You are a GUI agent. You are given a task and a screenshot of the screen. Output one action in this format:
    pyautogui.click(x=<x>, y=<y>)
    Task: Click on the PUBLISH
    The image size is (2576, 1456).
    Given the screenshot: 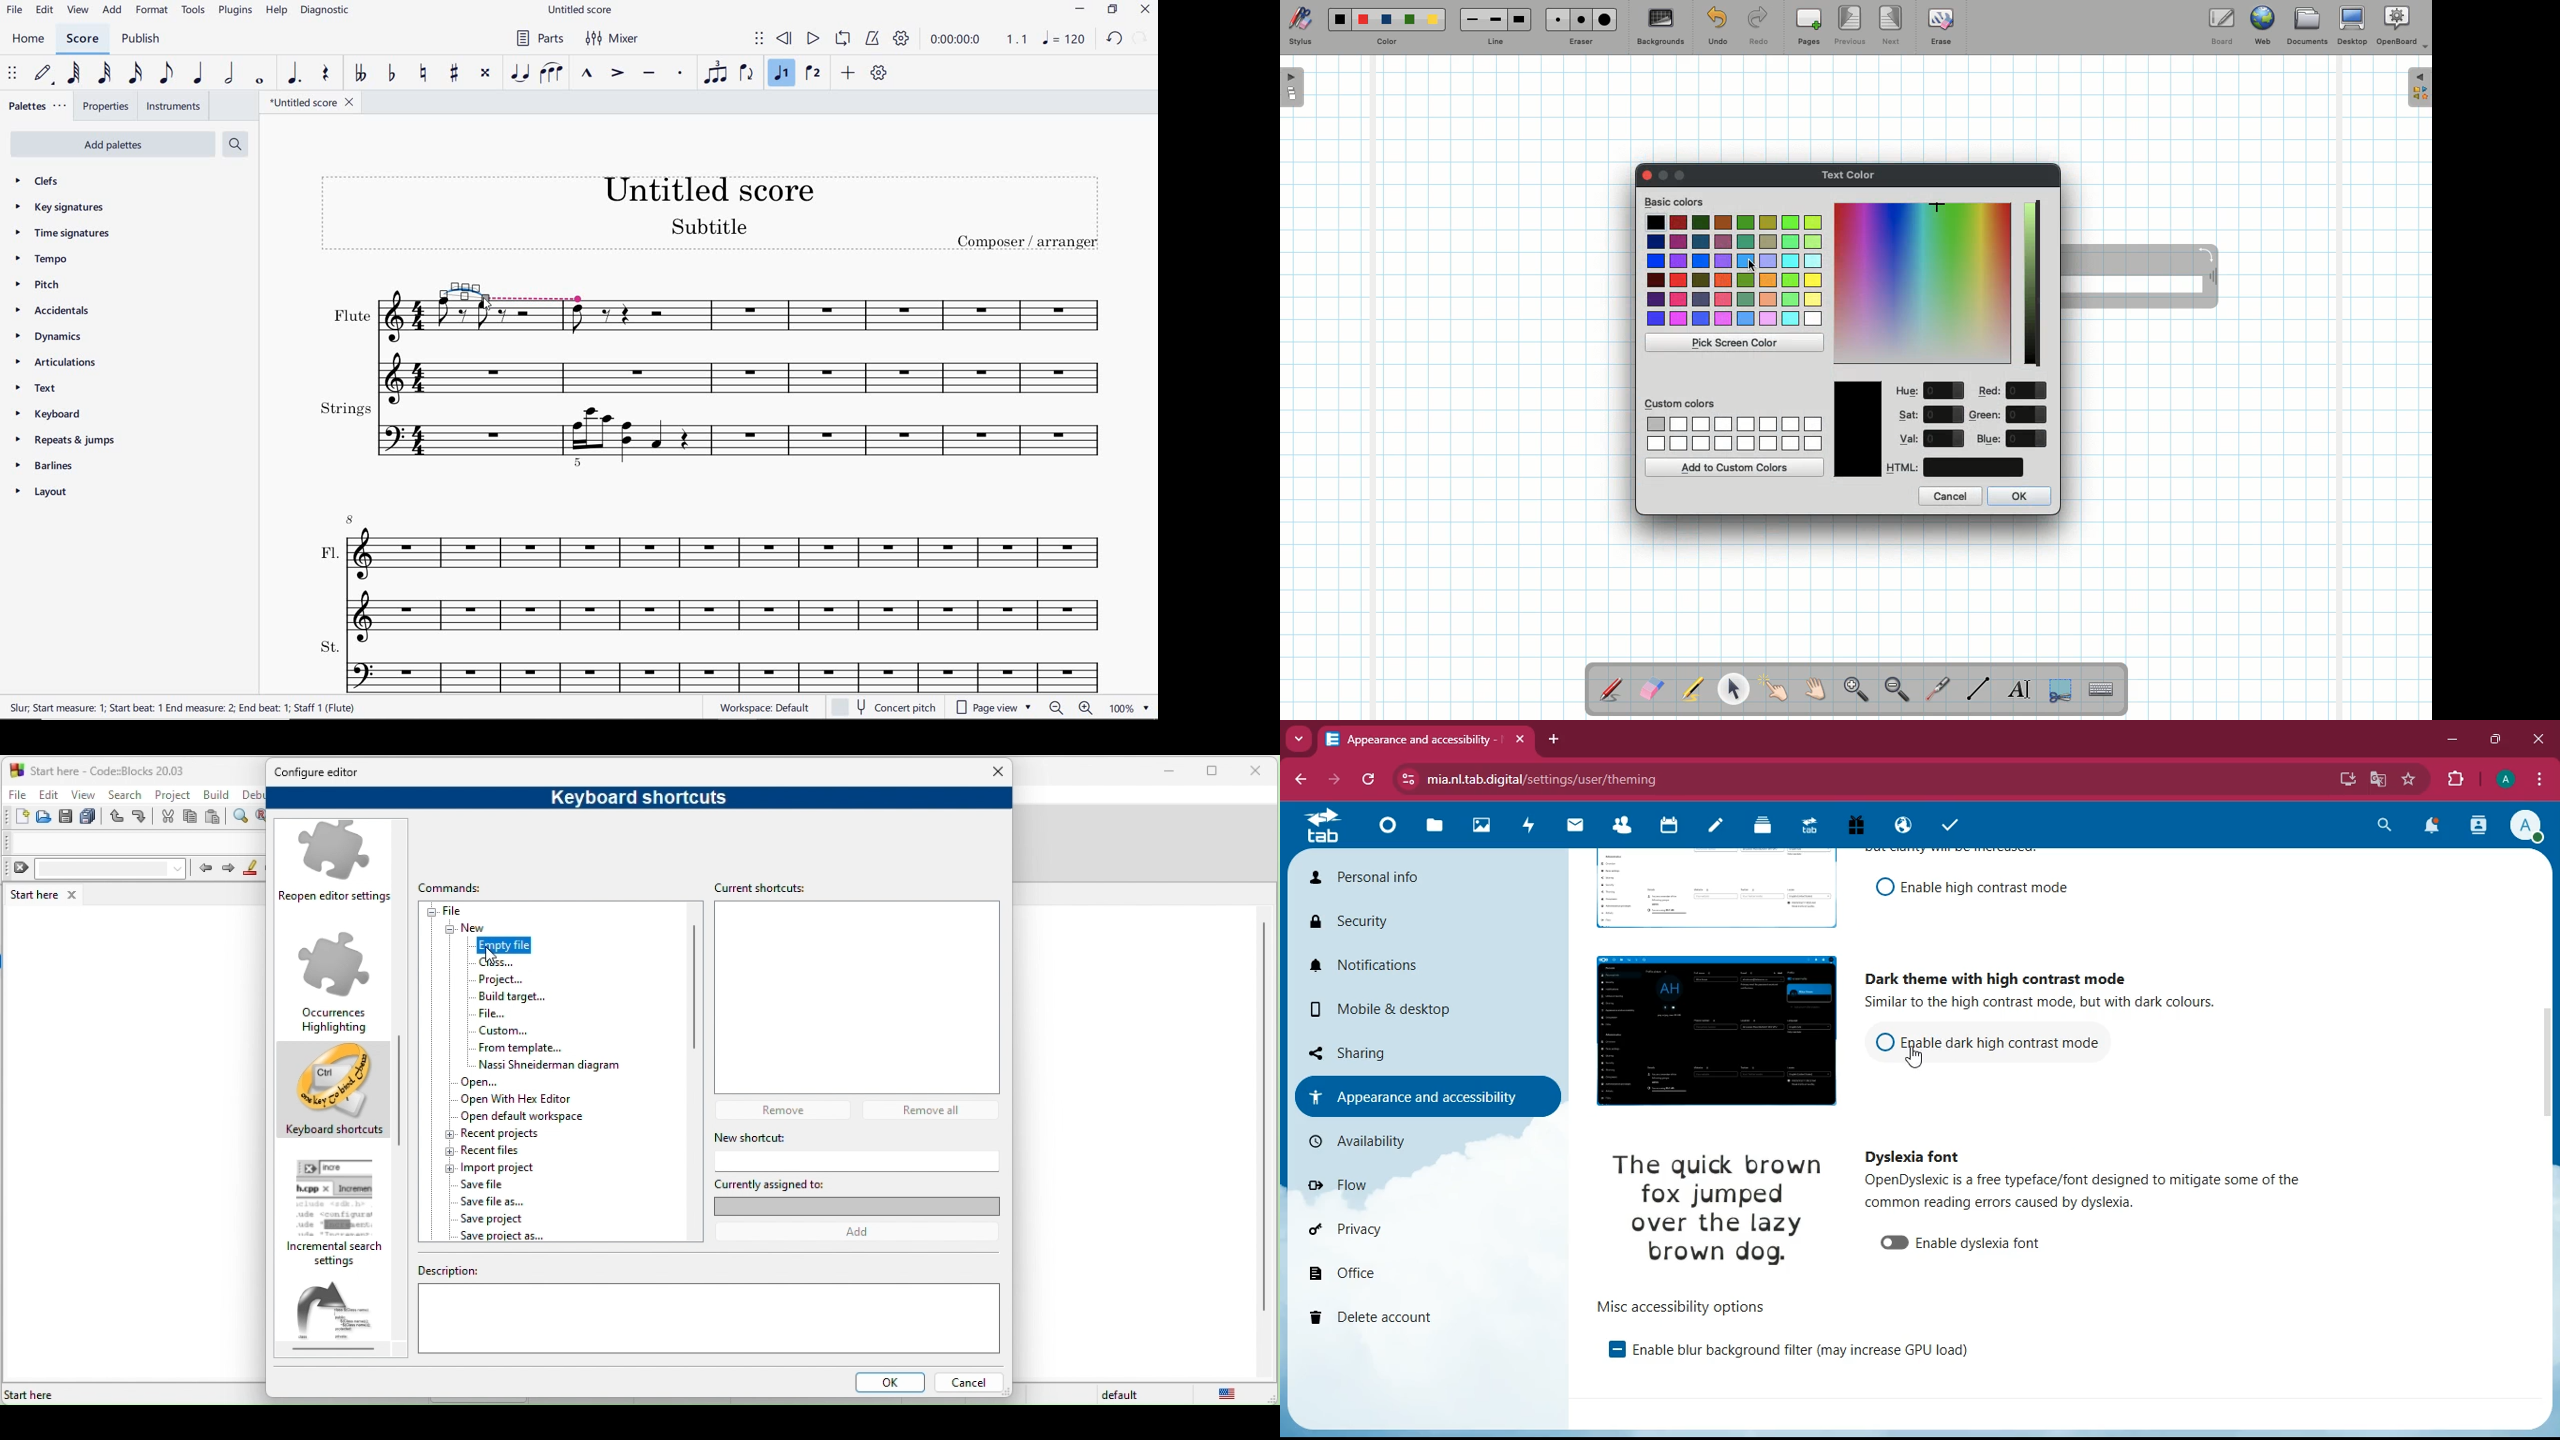 What is the action you would take?
    pyautogui.click(x=143, y=39)
    